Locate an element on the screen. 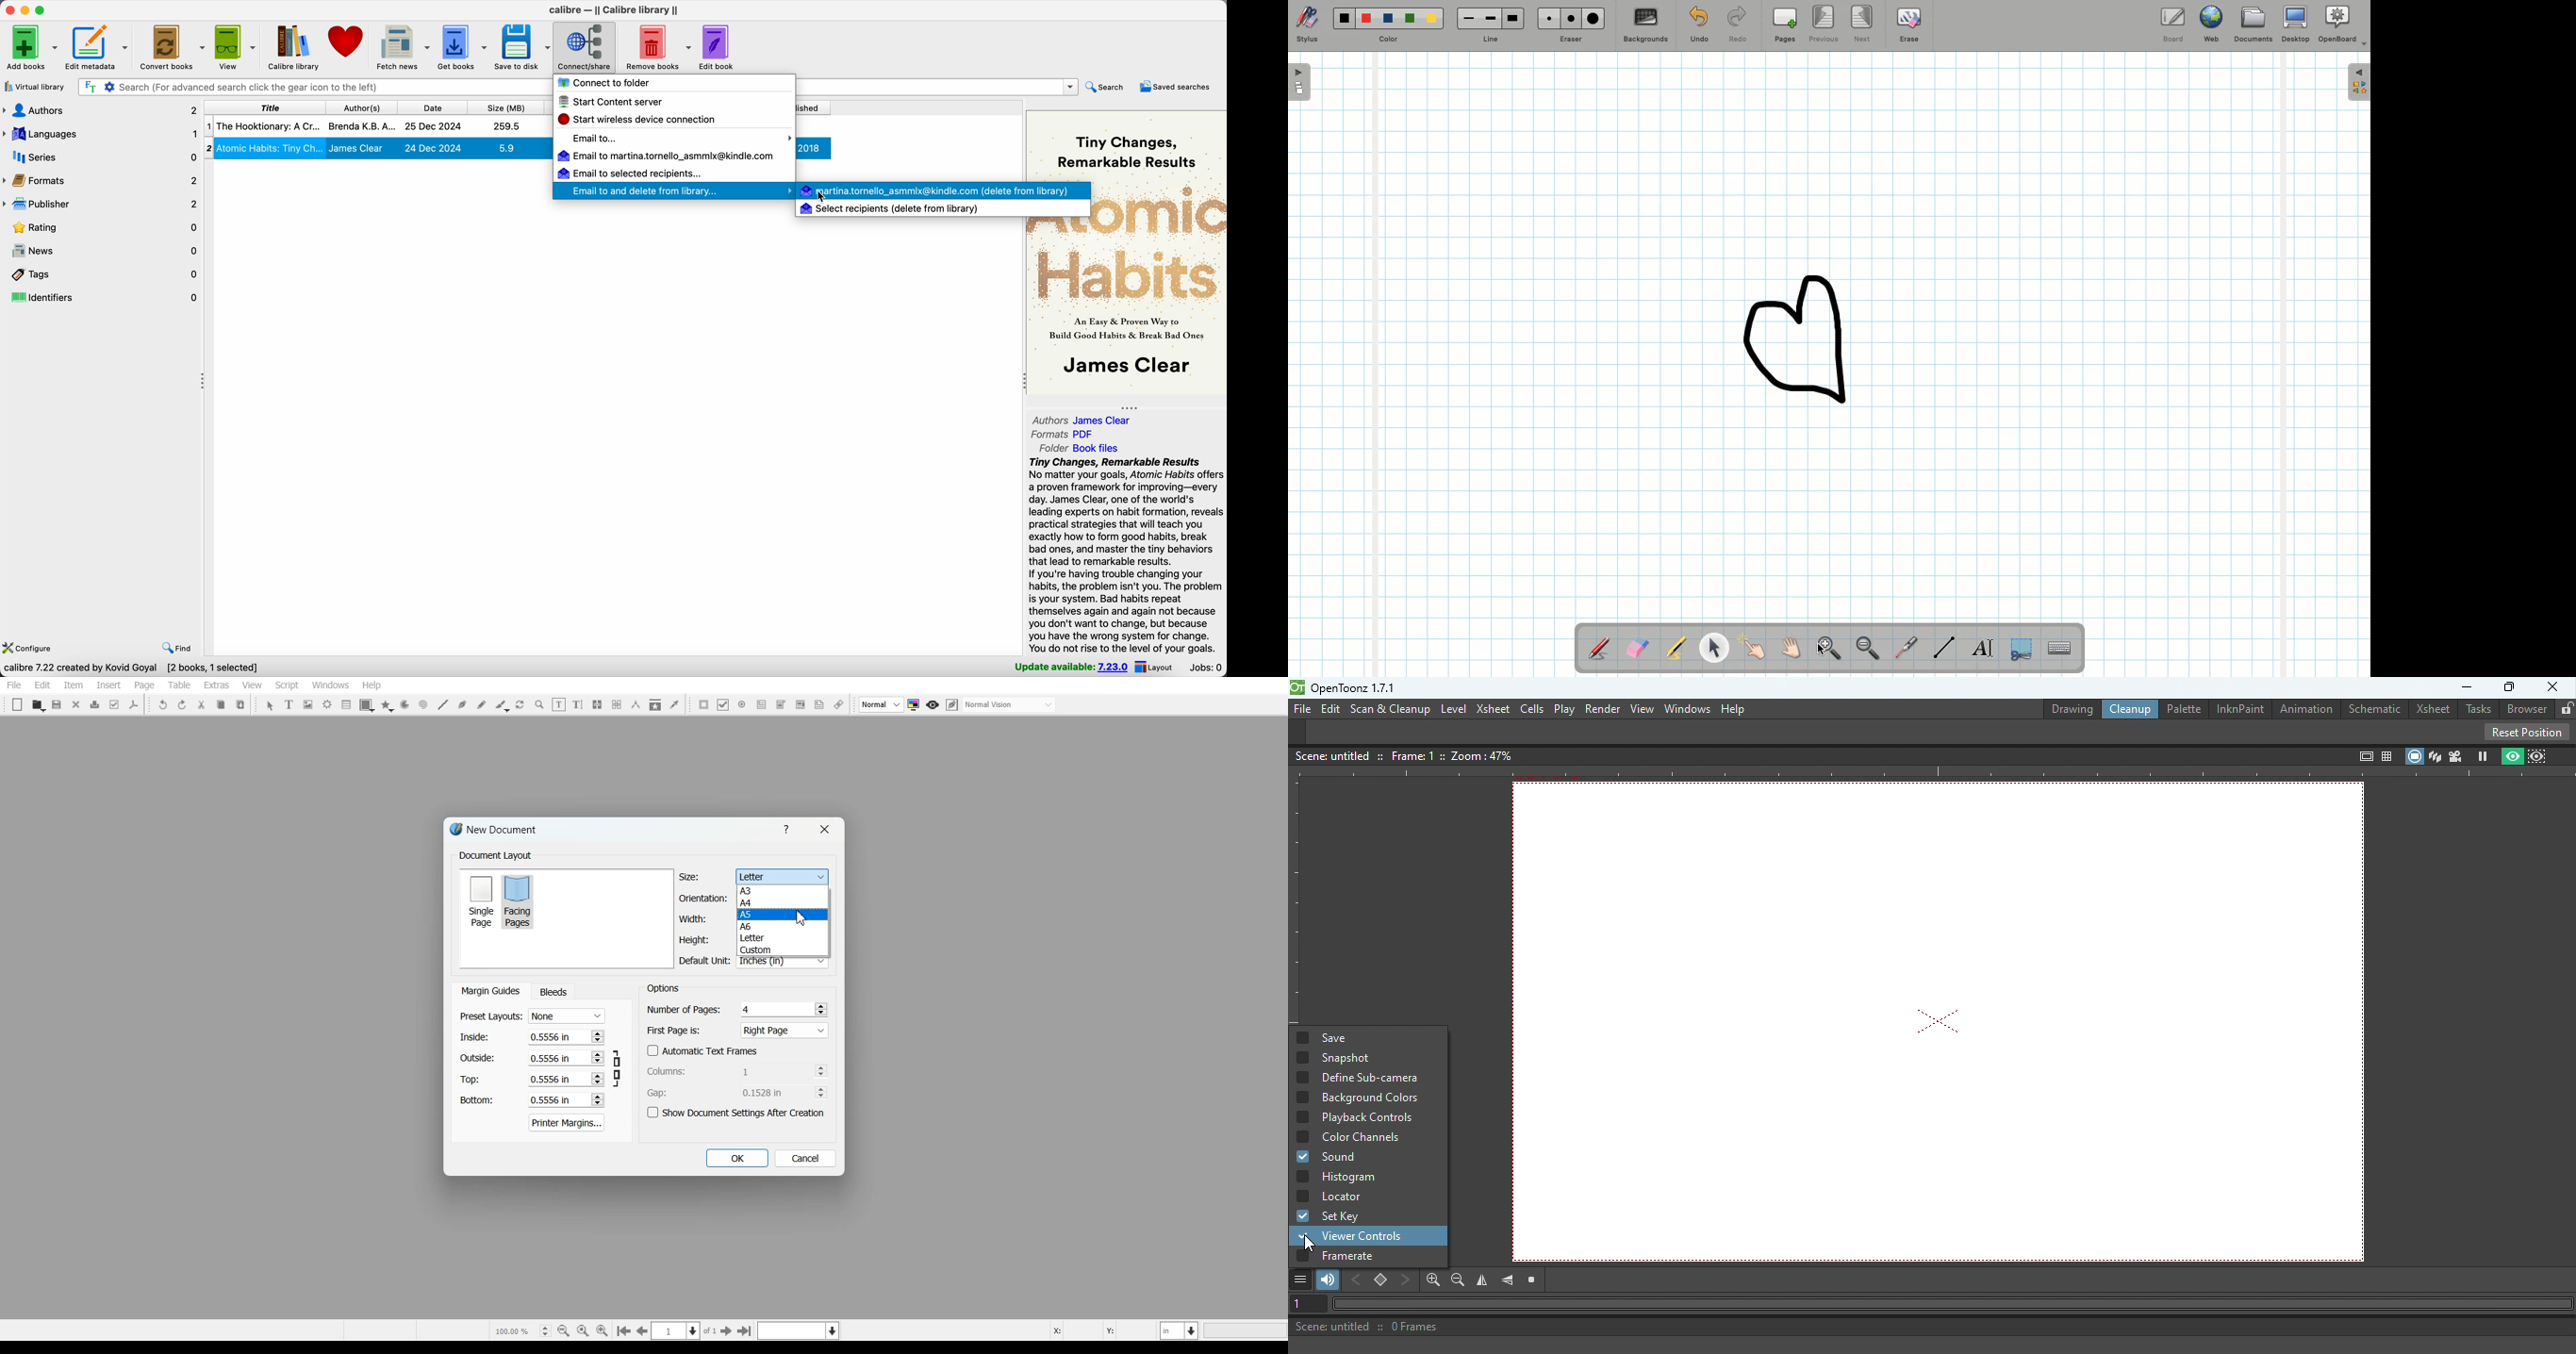  The Hookitonary: A Cr is located at coordinates (268, 126).